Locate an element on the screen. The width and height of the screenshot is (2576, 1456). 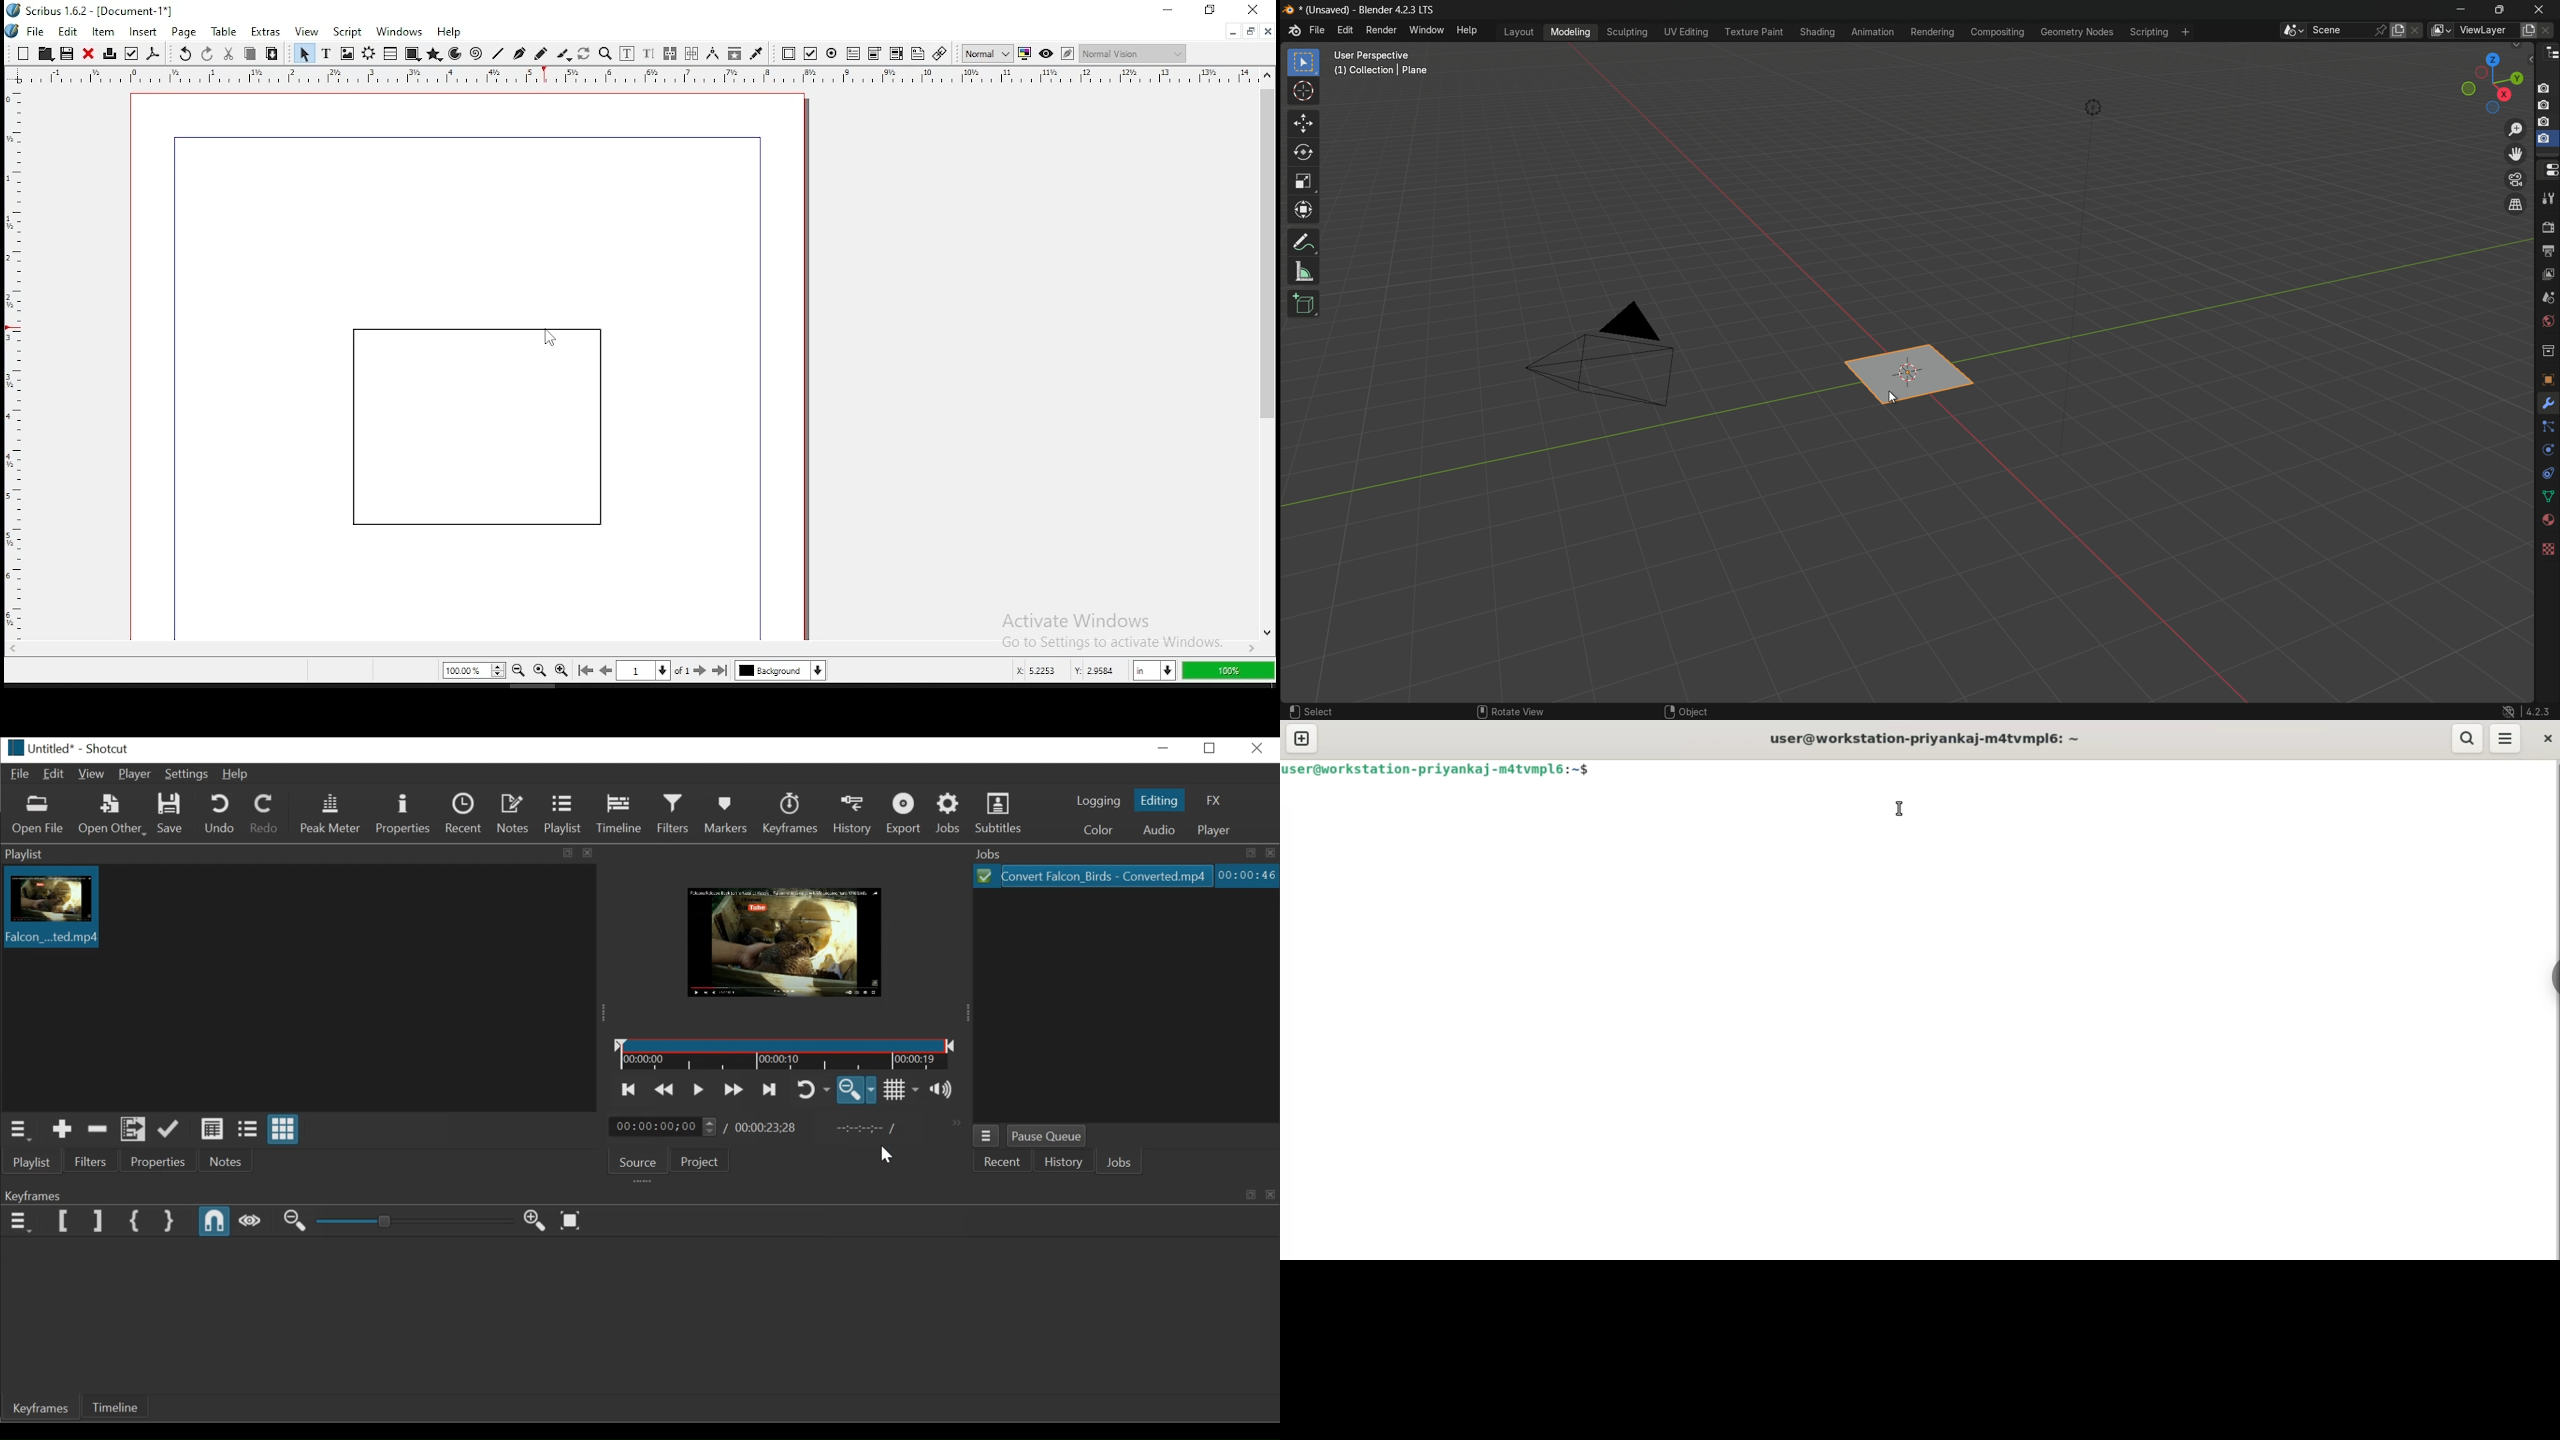
FZ is located at coordinates (1214, 799).